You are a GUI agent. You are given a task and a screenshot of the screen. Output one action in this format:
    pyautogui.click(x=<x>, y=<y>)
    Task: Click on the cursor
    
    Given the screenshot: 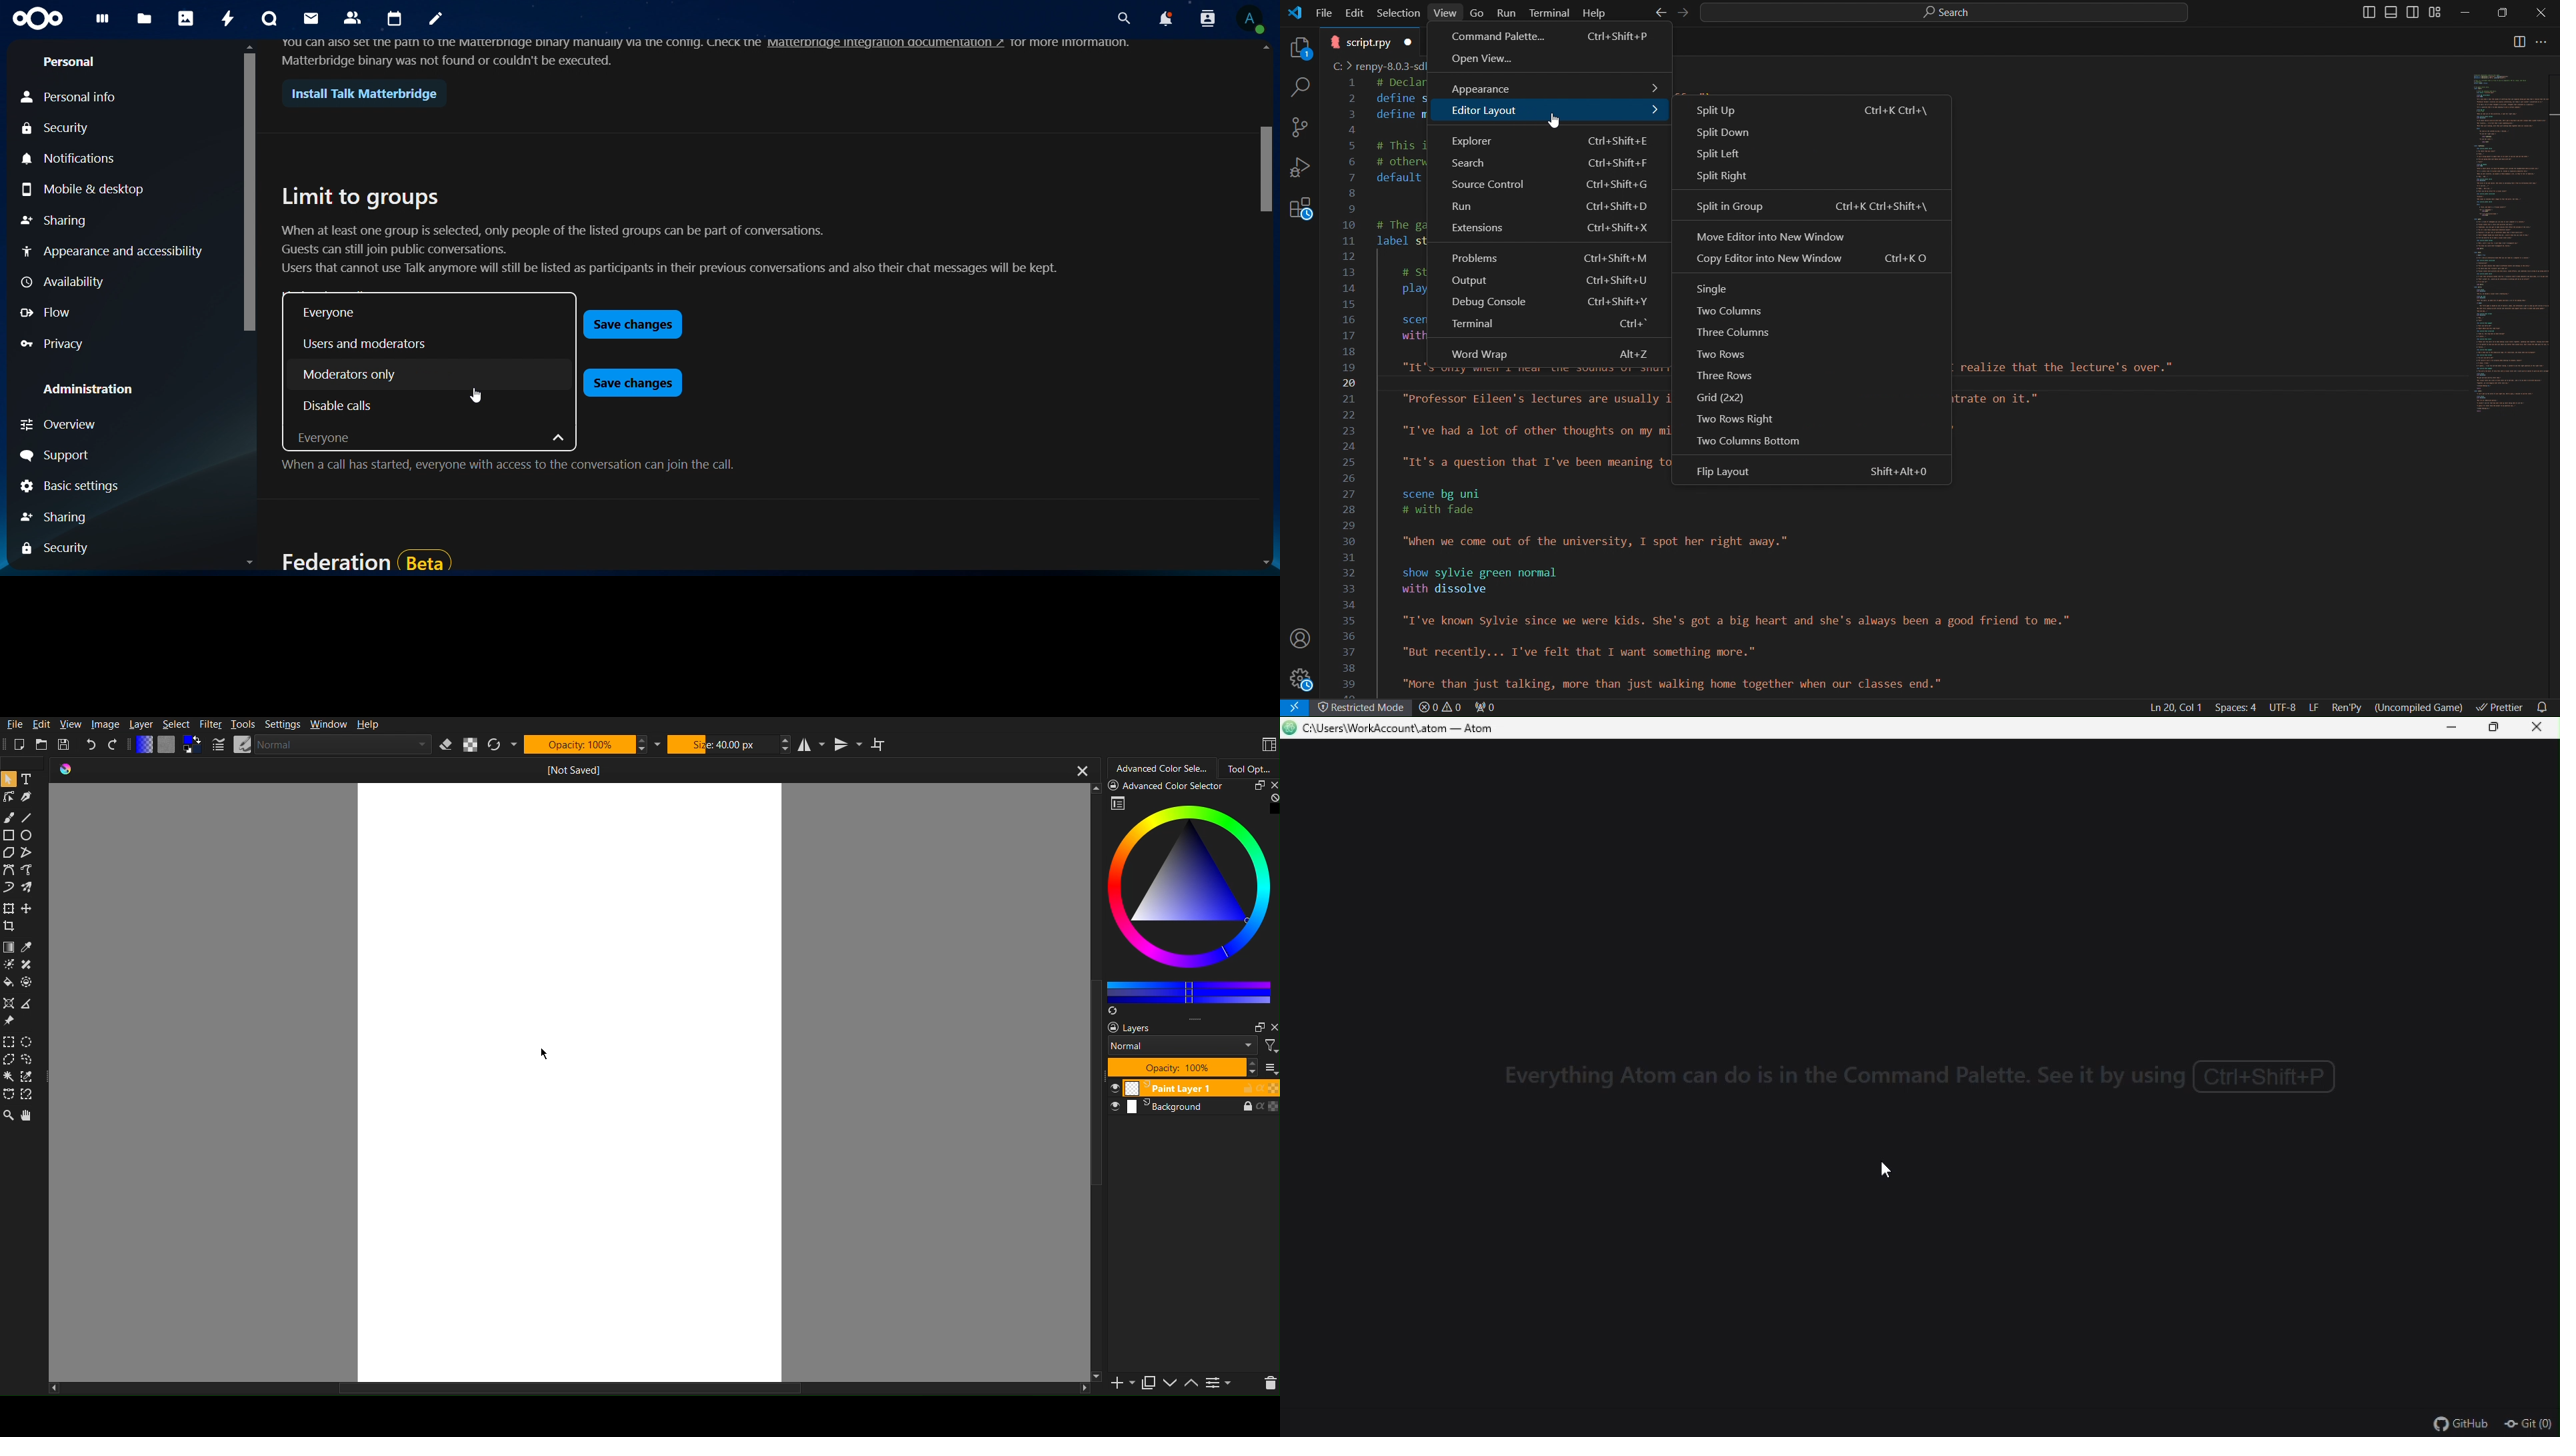 What is the action you would take?
    pyautogui.click(x=471, y=396)
    